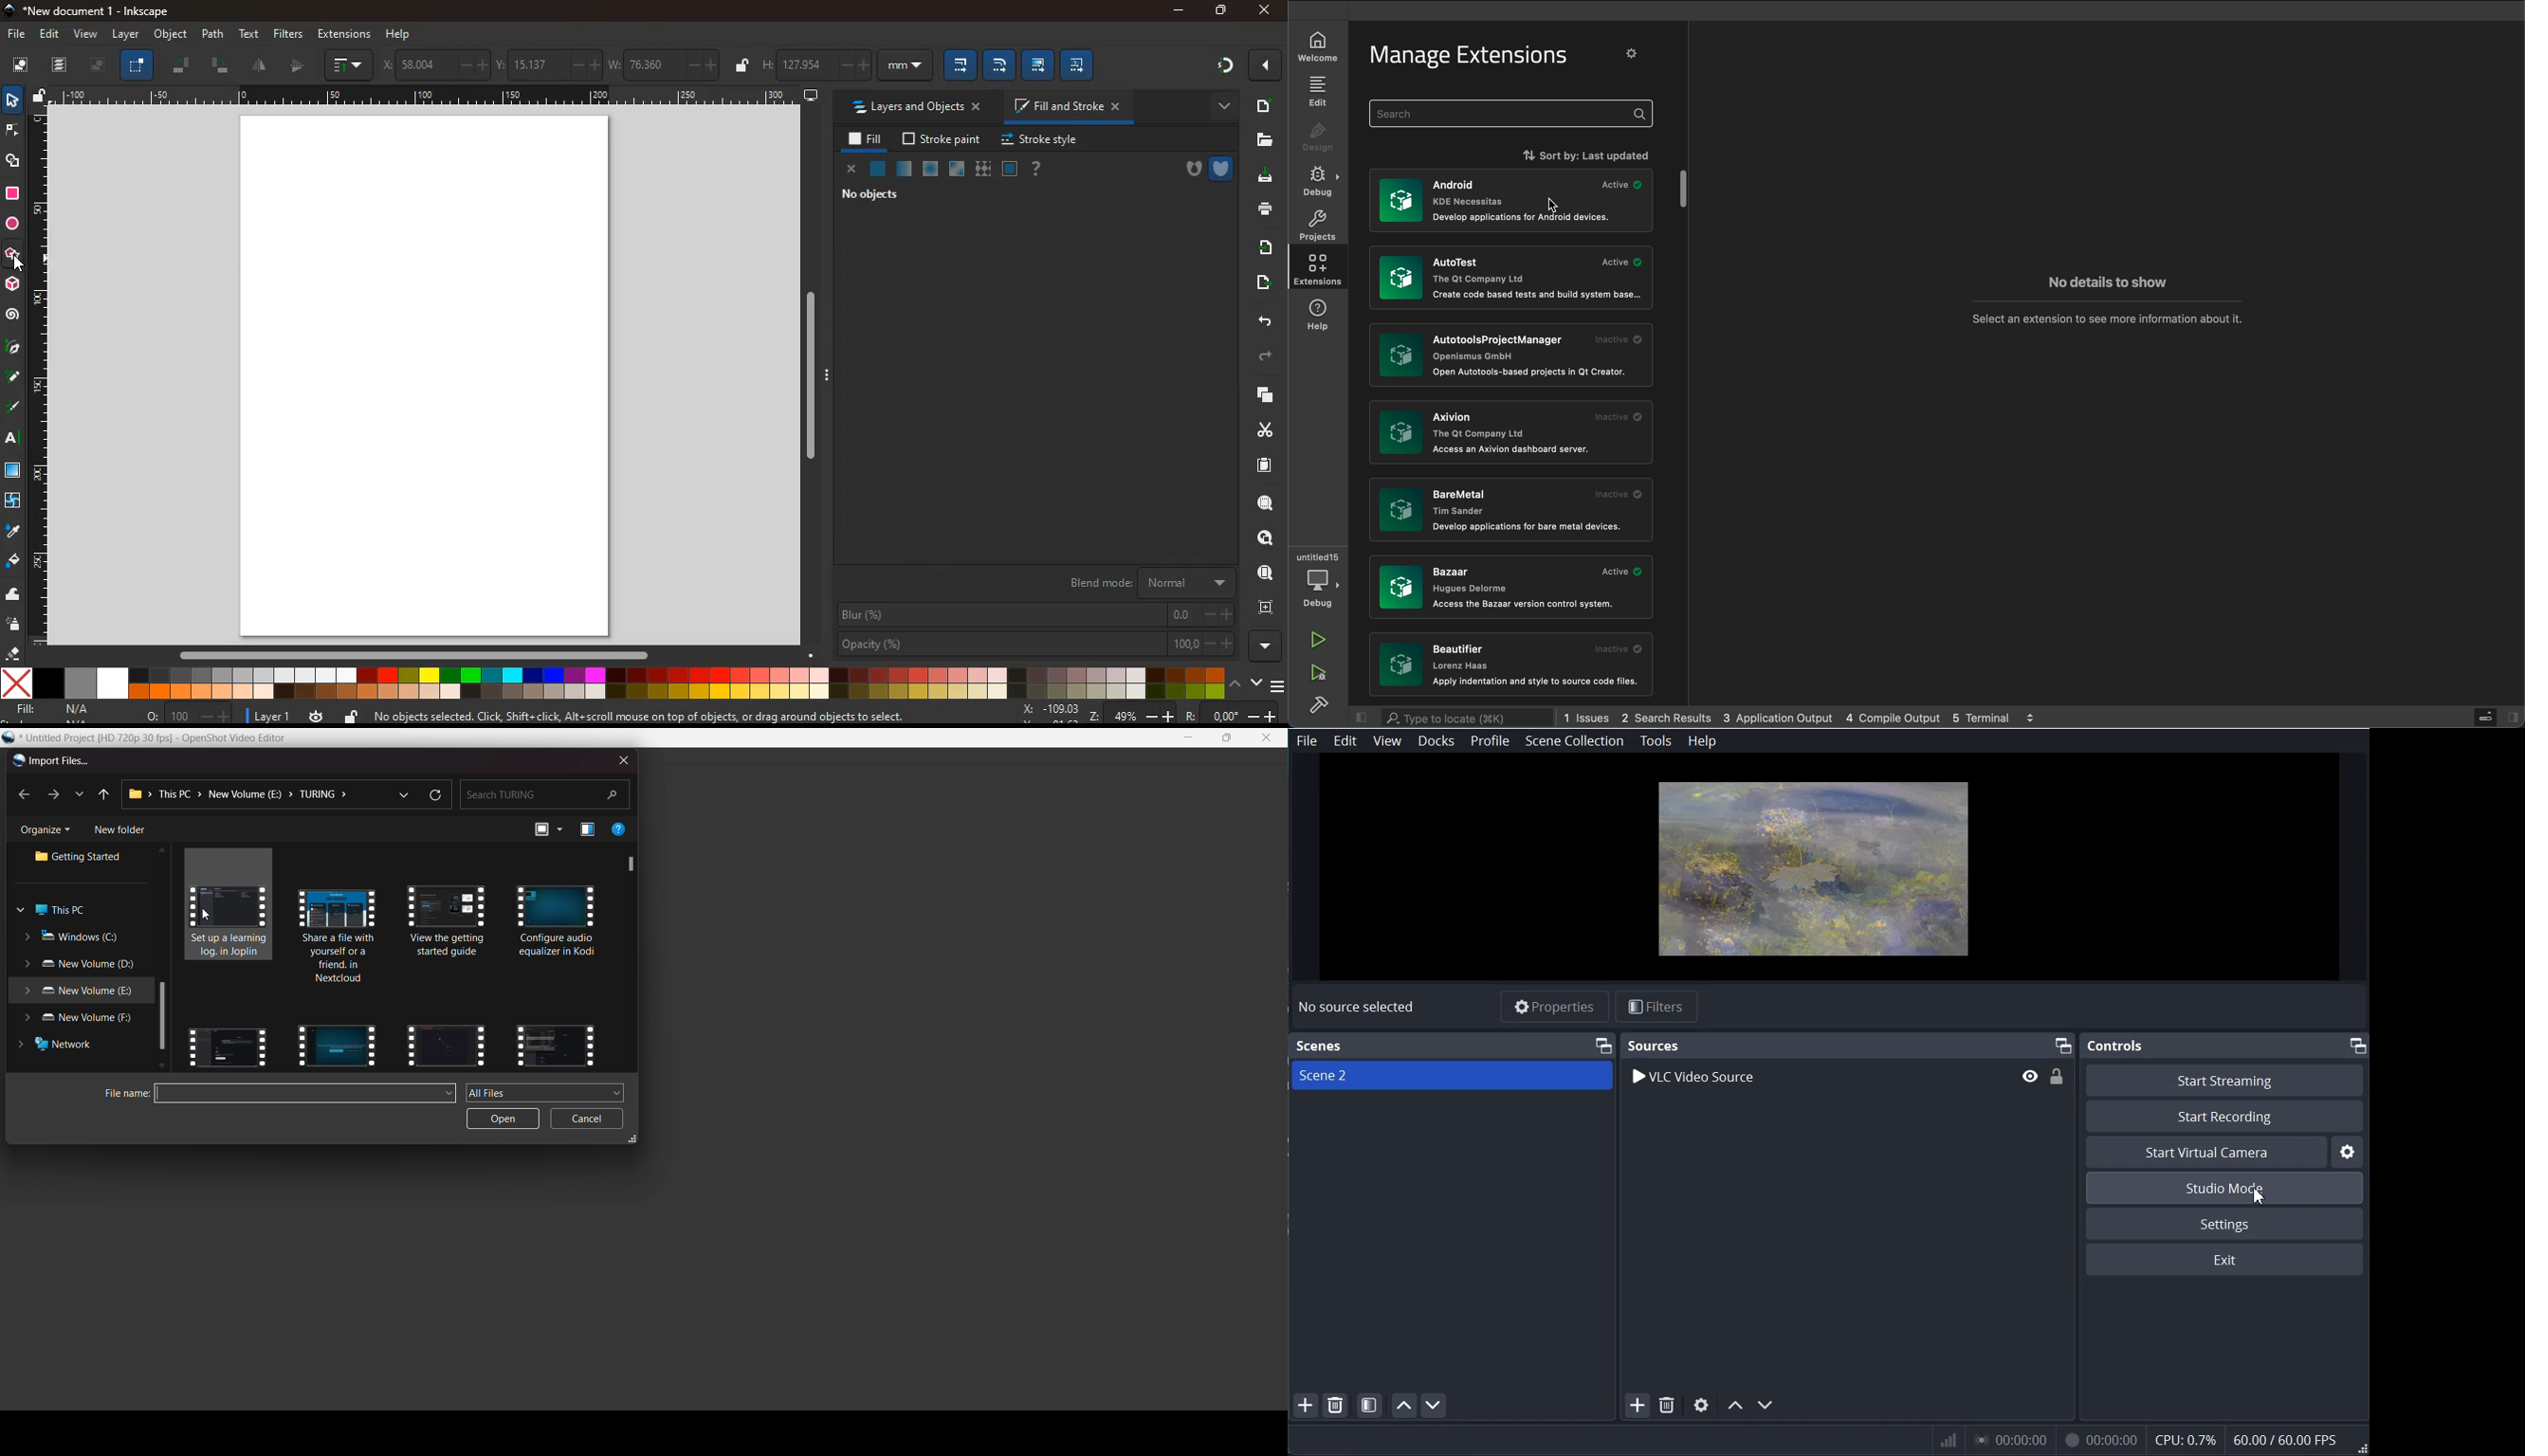  I want to click on cut, so click(1261, 431).